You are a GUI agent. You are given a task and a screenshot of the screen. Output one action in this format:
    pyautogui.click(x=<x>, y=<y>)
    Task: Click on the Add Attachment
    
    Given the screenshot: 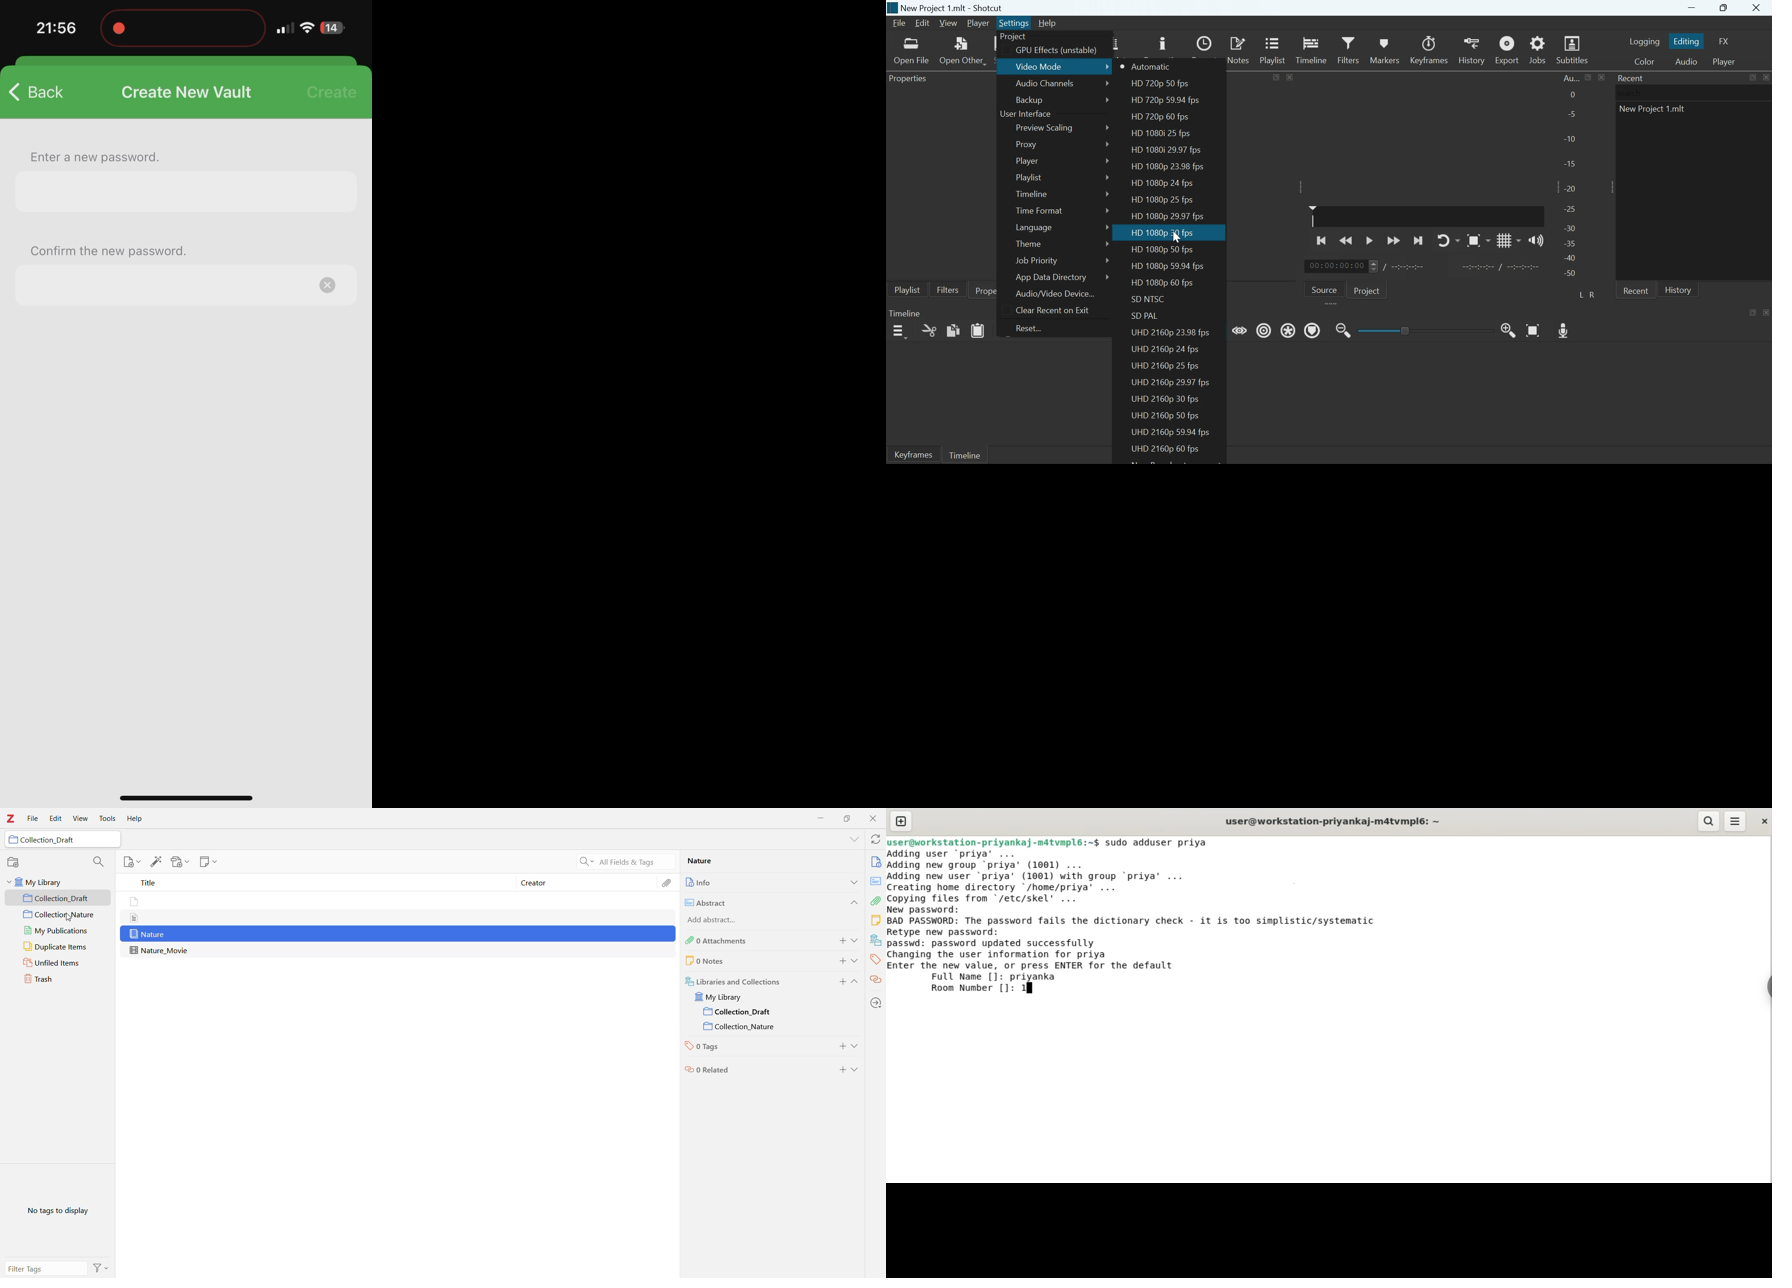 What is the action you would take?
    pyautogui.click(x=178, y=862)
    